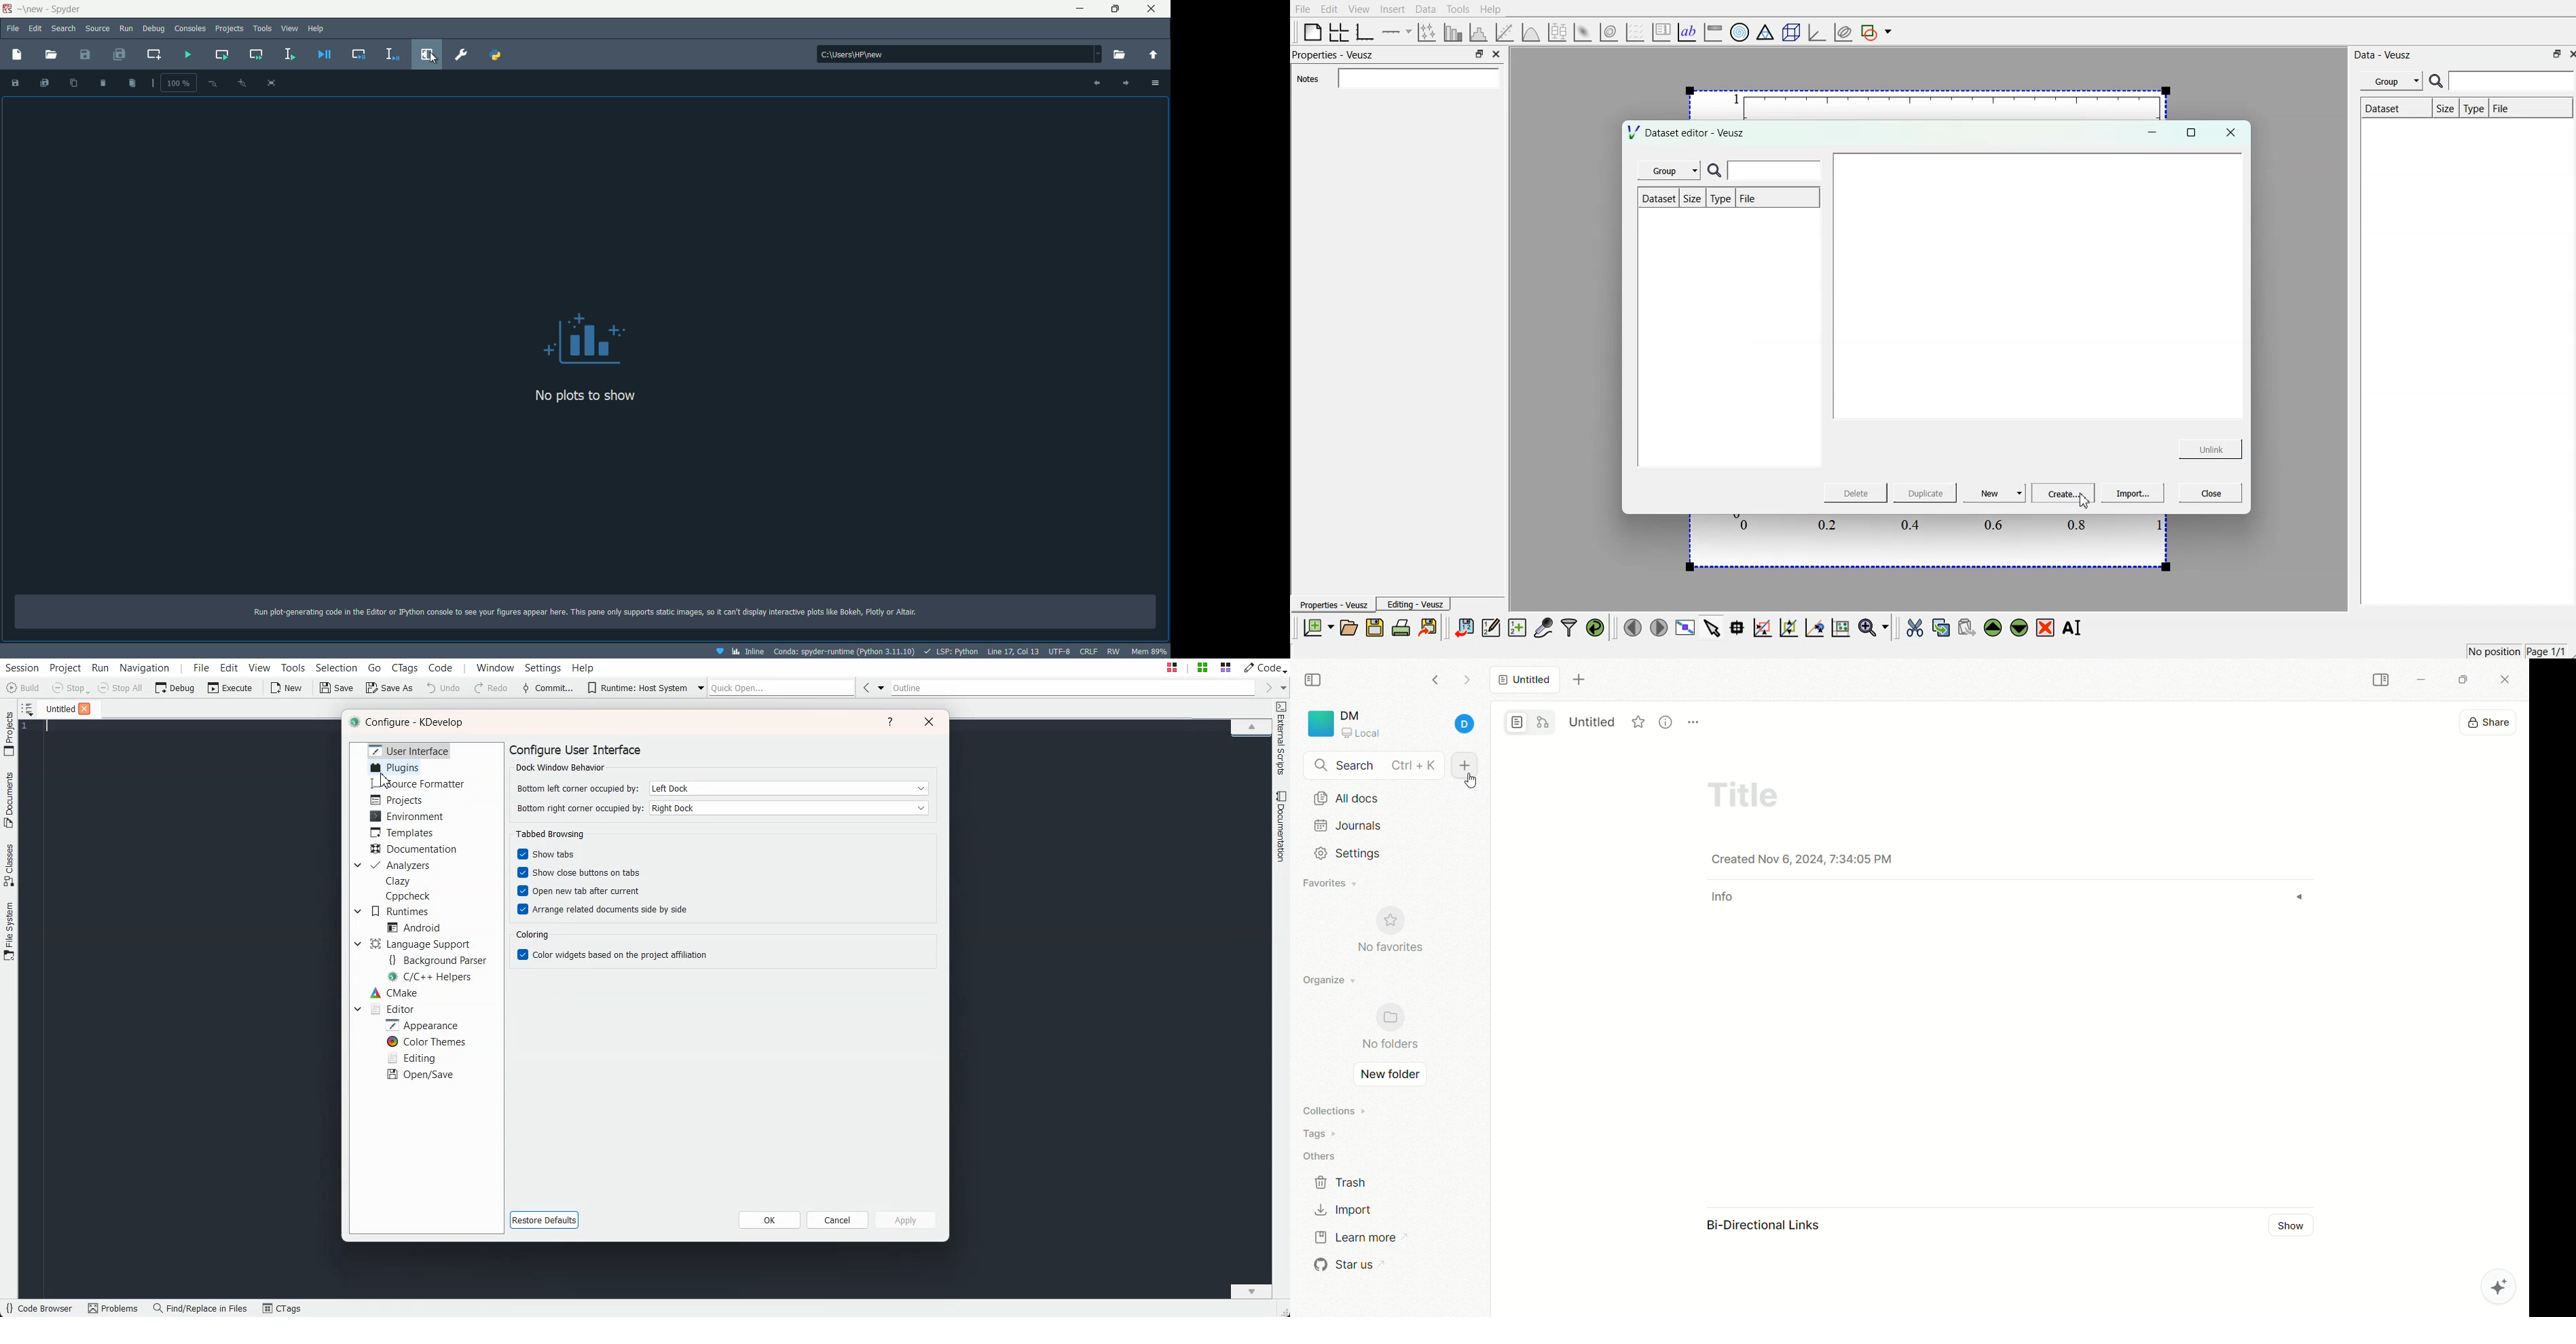 This screenshot has height=1344, width=2576. Describe the element at coordinates (1059, 652) in the screenshot. I see `file encoding` at that location.